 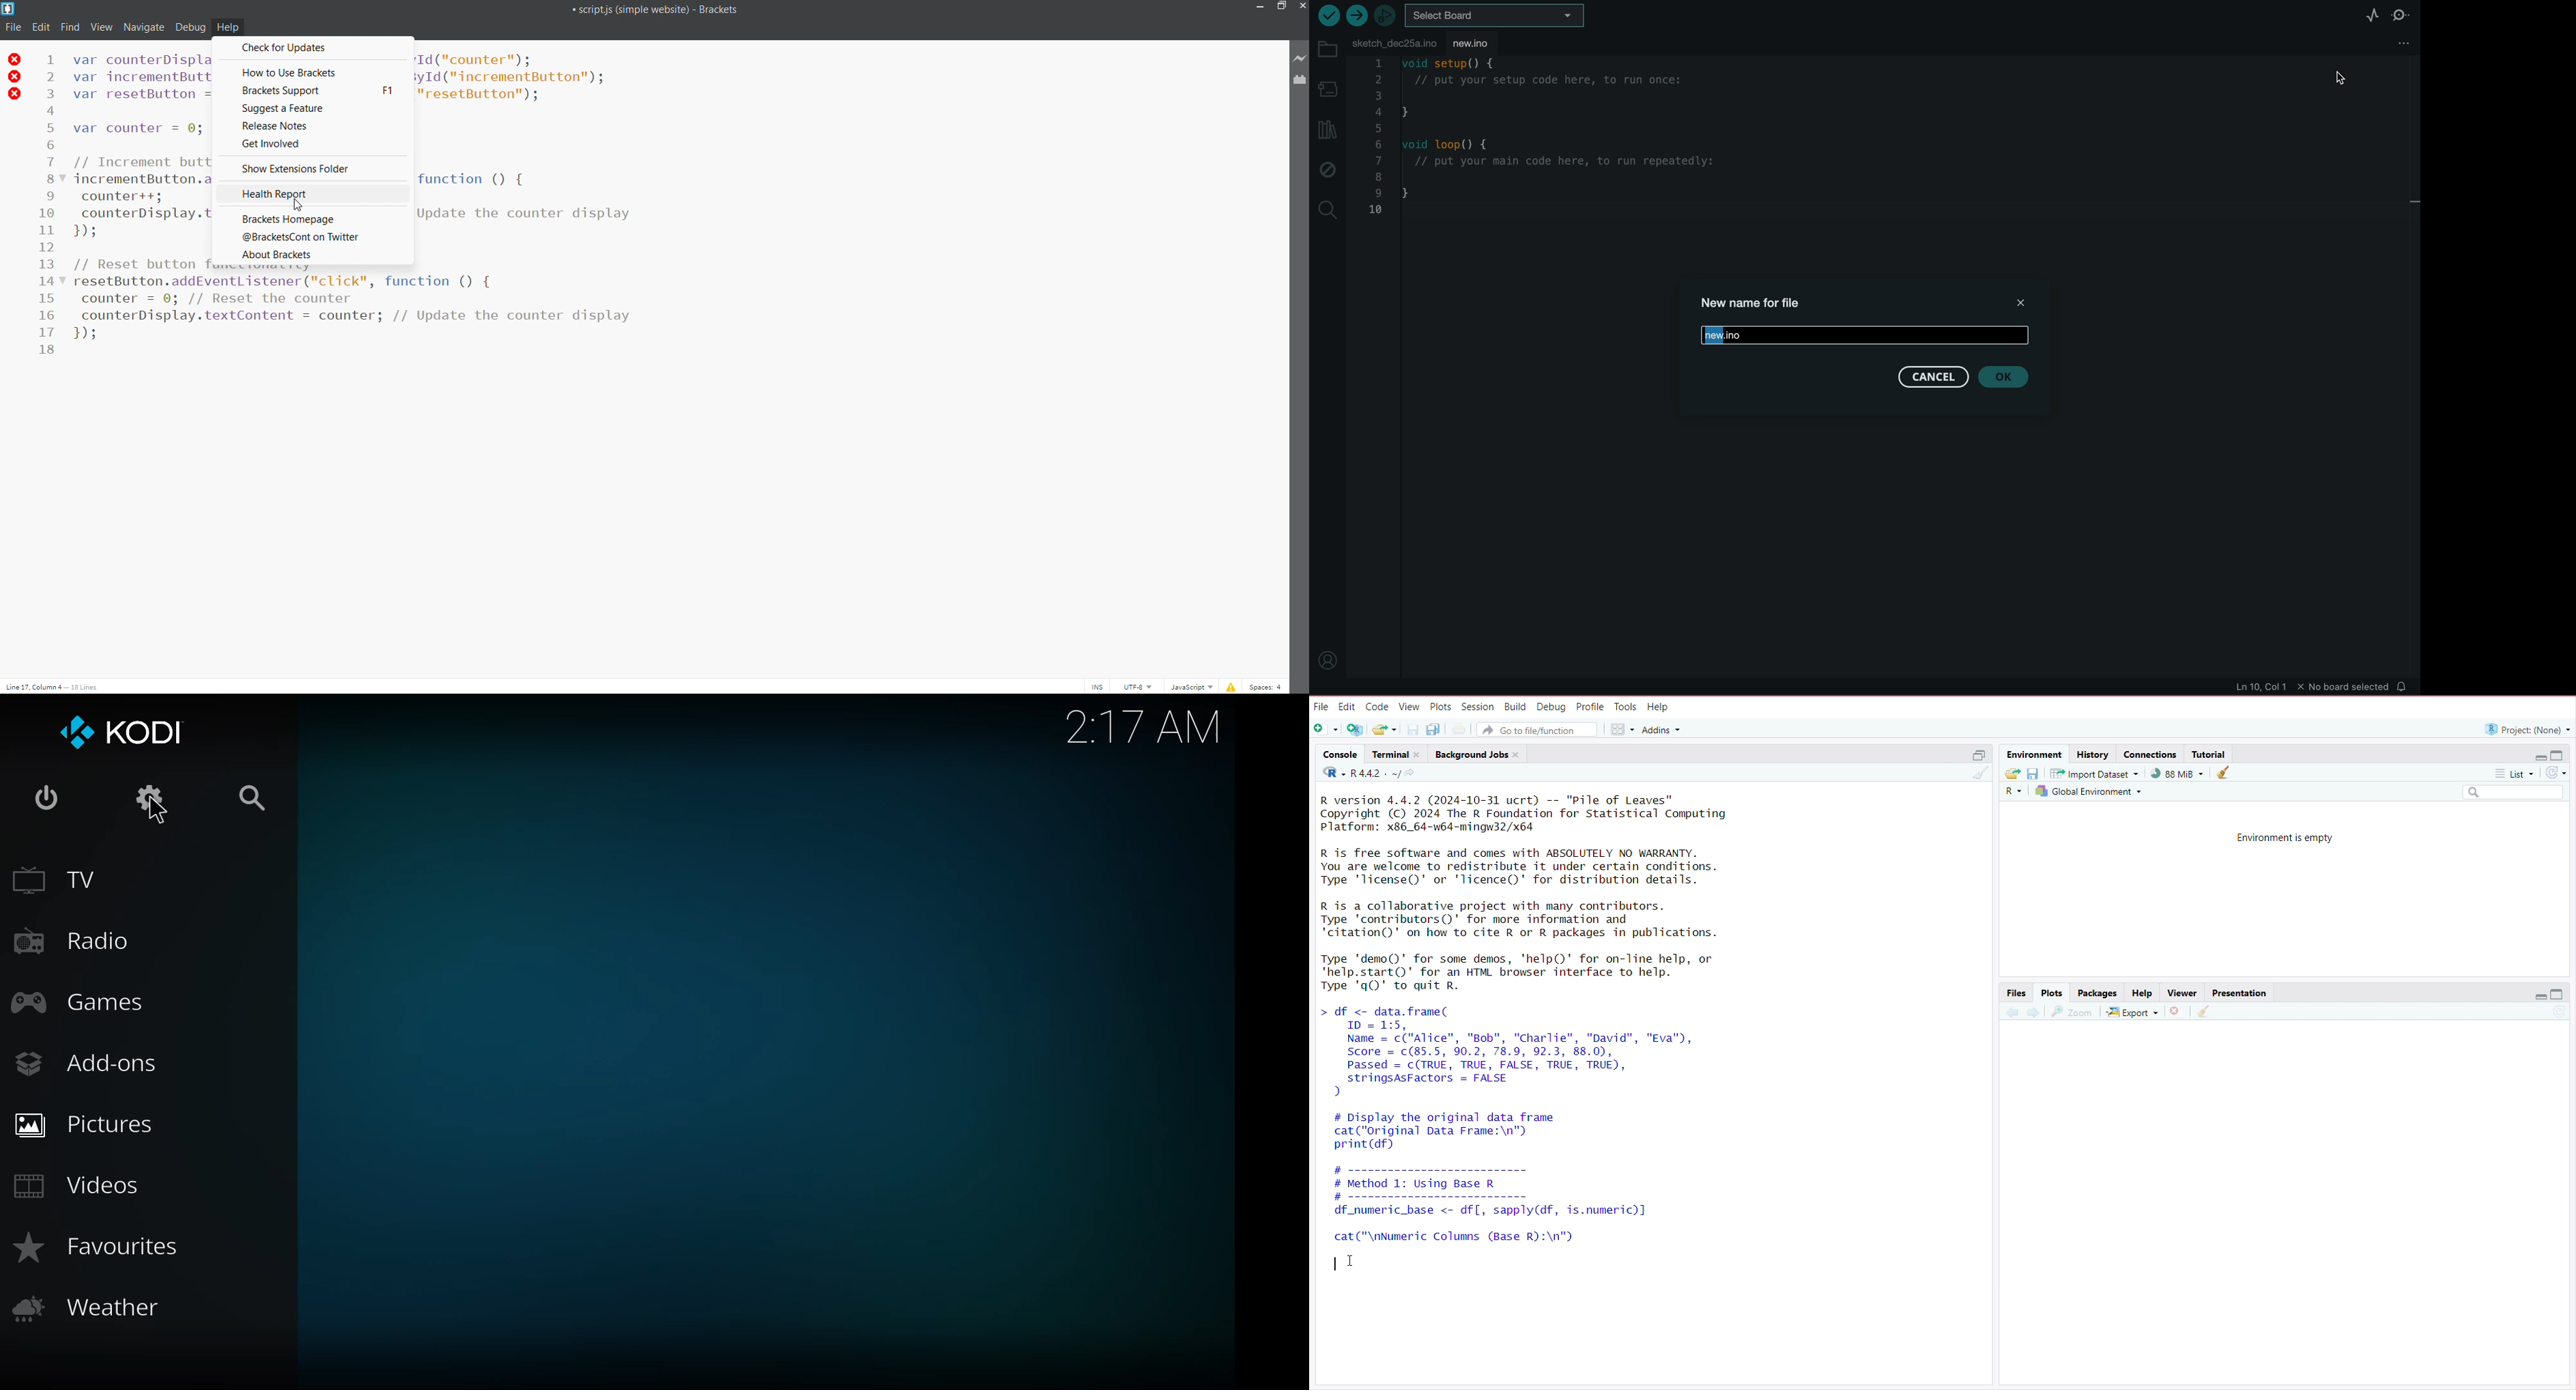 What do you see at coordinates (2524, 729) in the screenshot?
I see `Project: (None)` at bounding box center [2524, 729].